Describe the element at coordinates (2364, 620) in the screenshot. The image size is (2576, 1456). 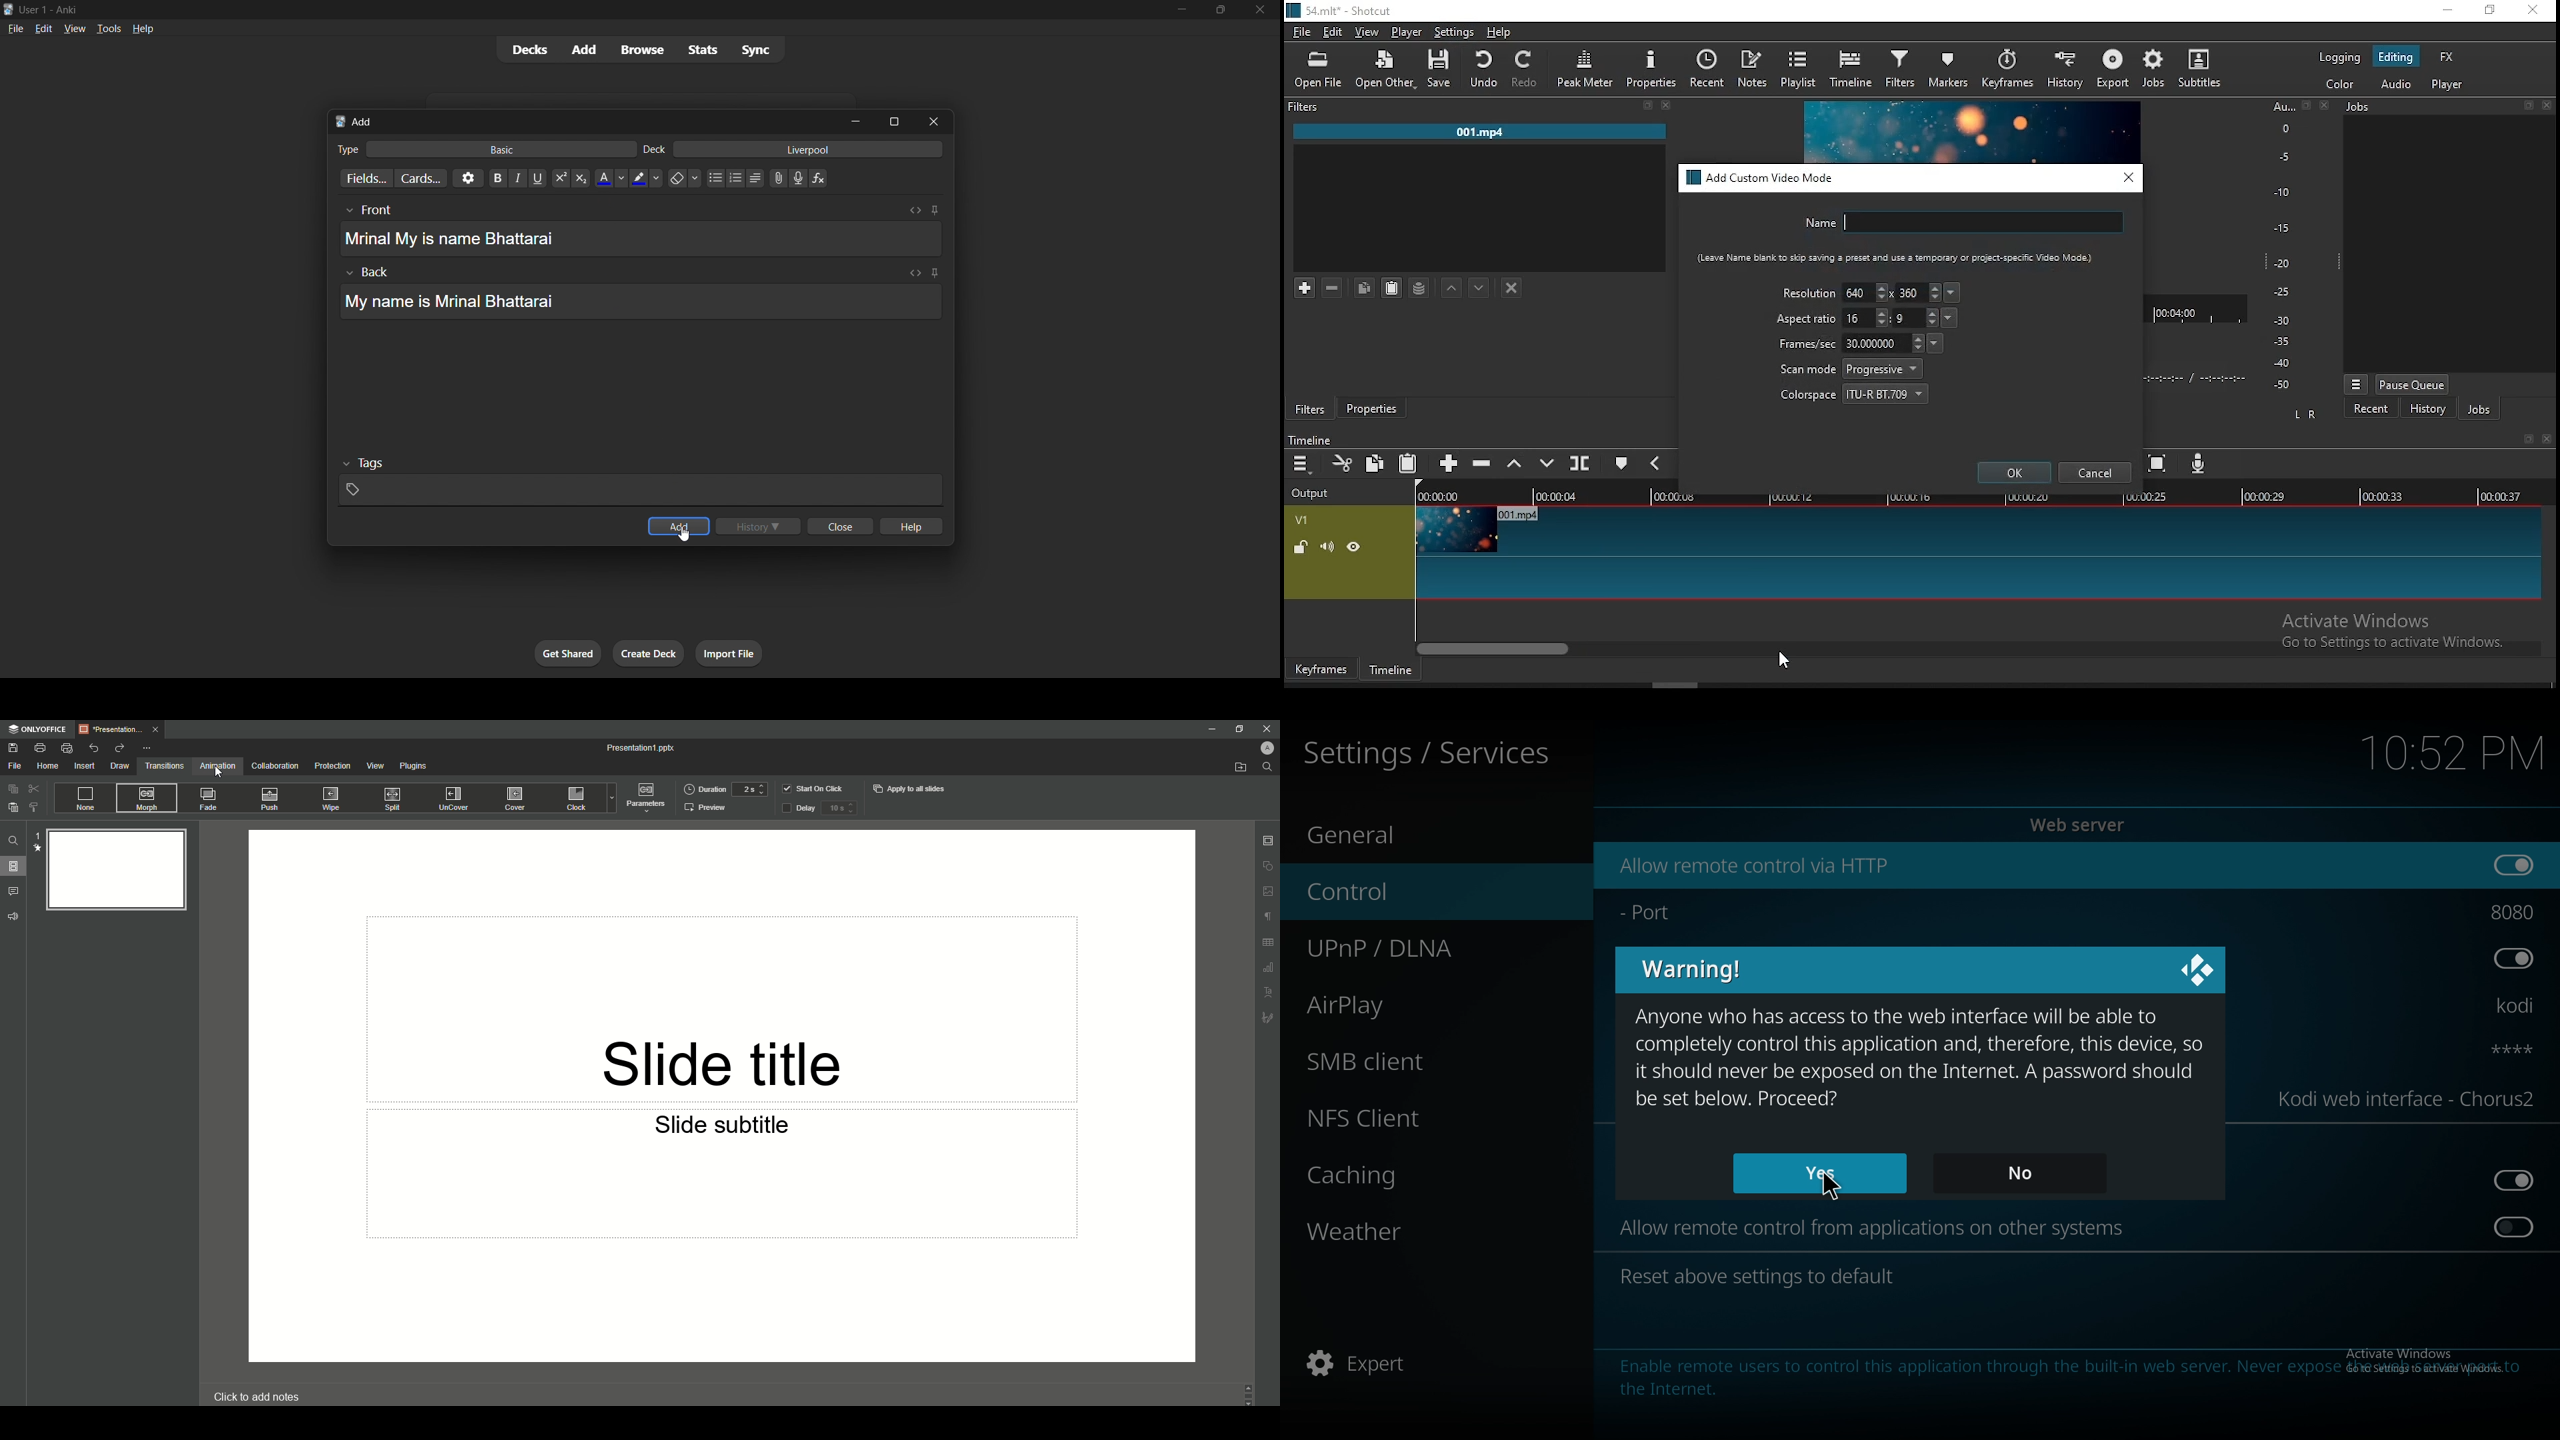
I see `Active Windows` at that location.